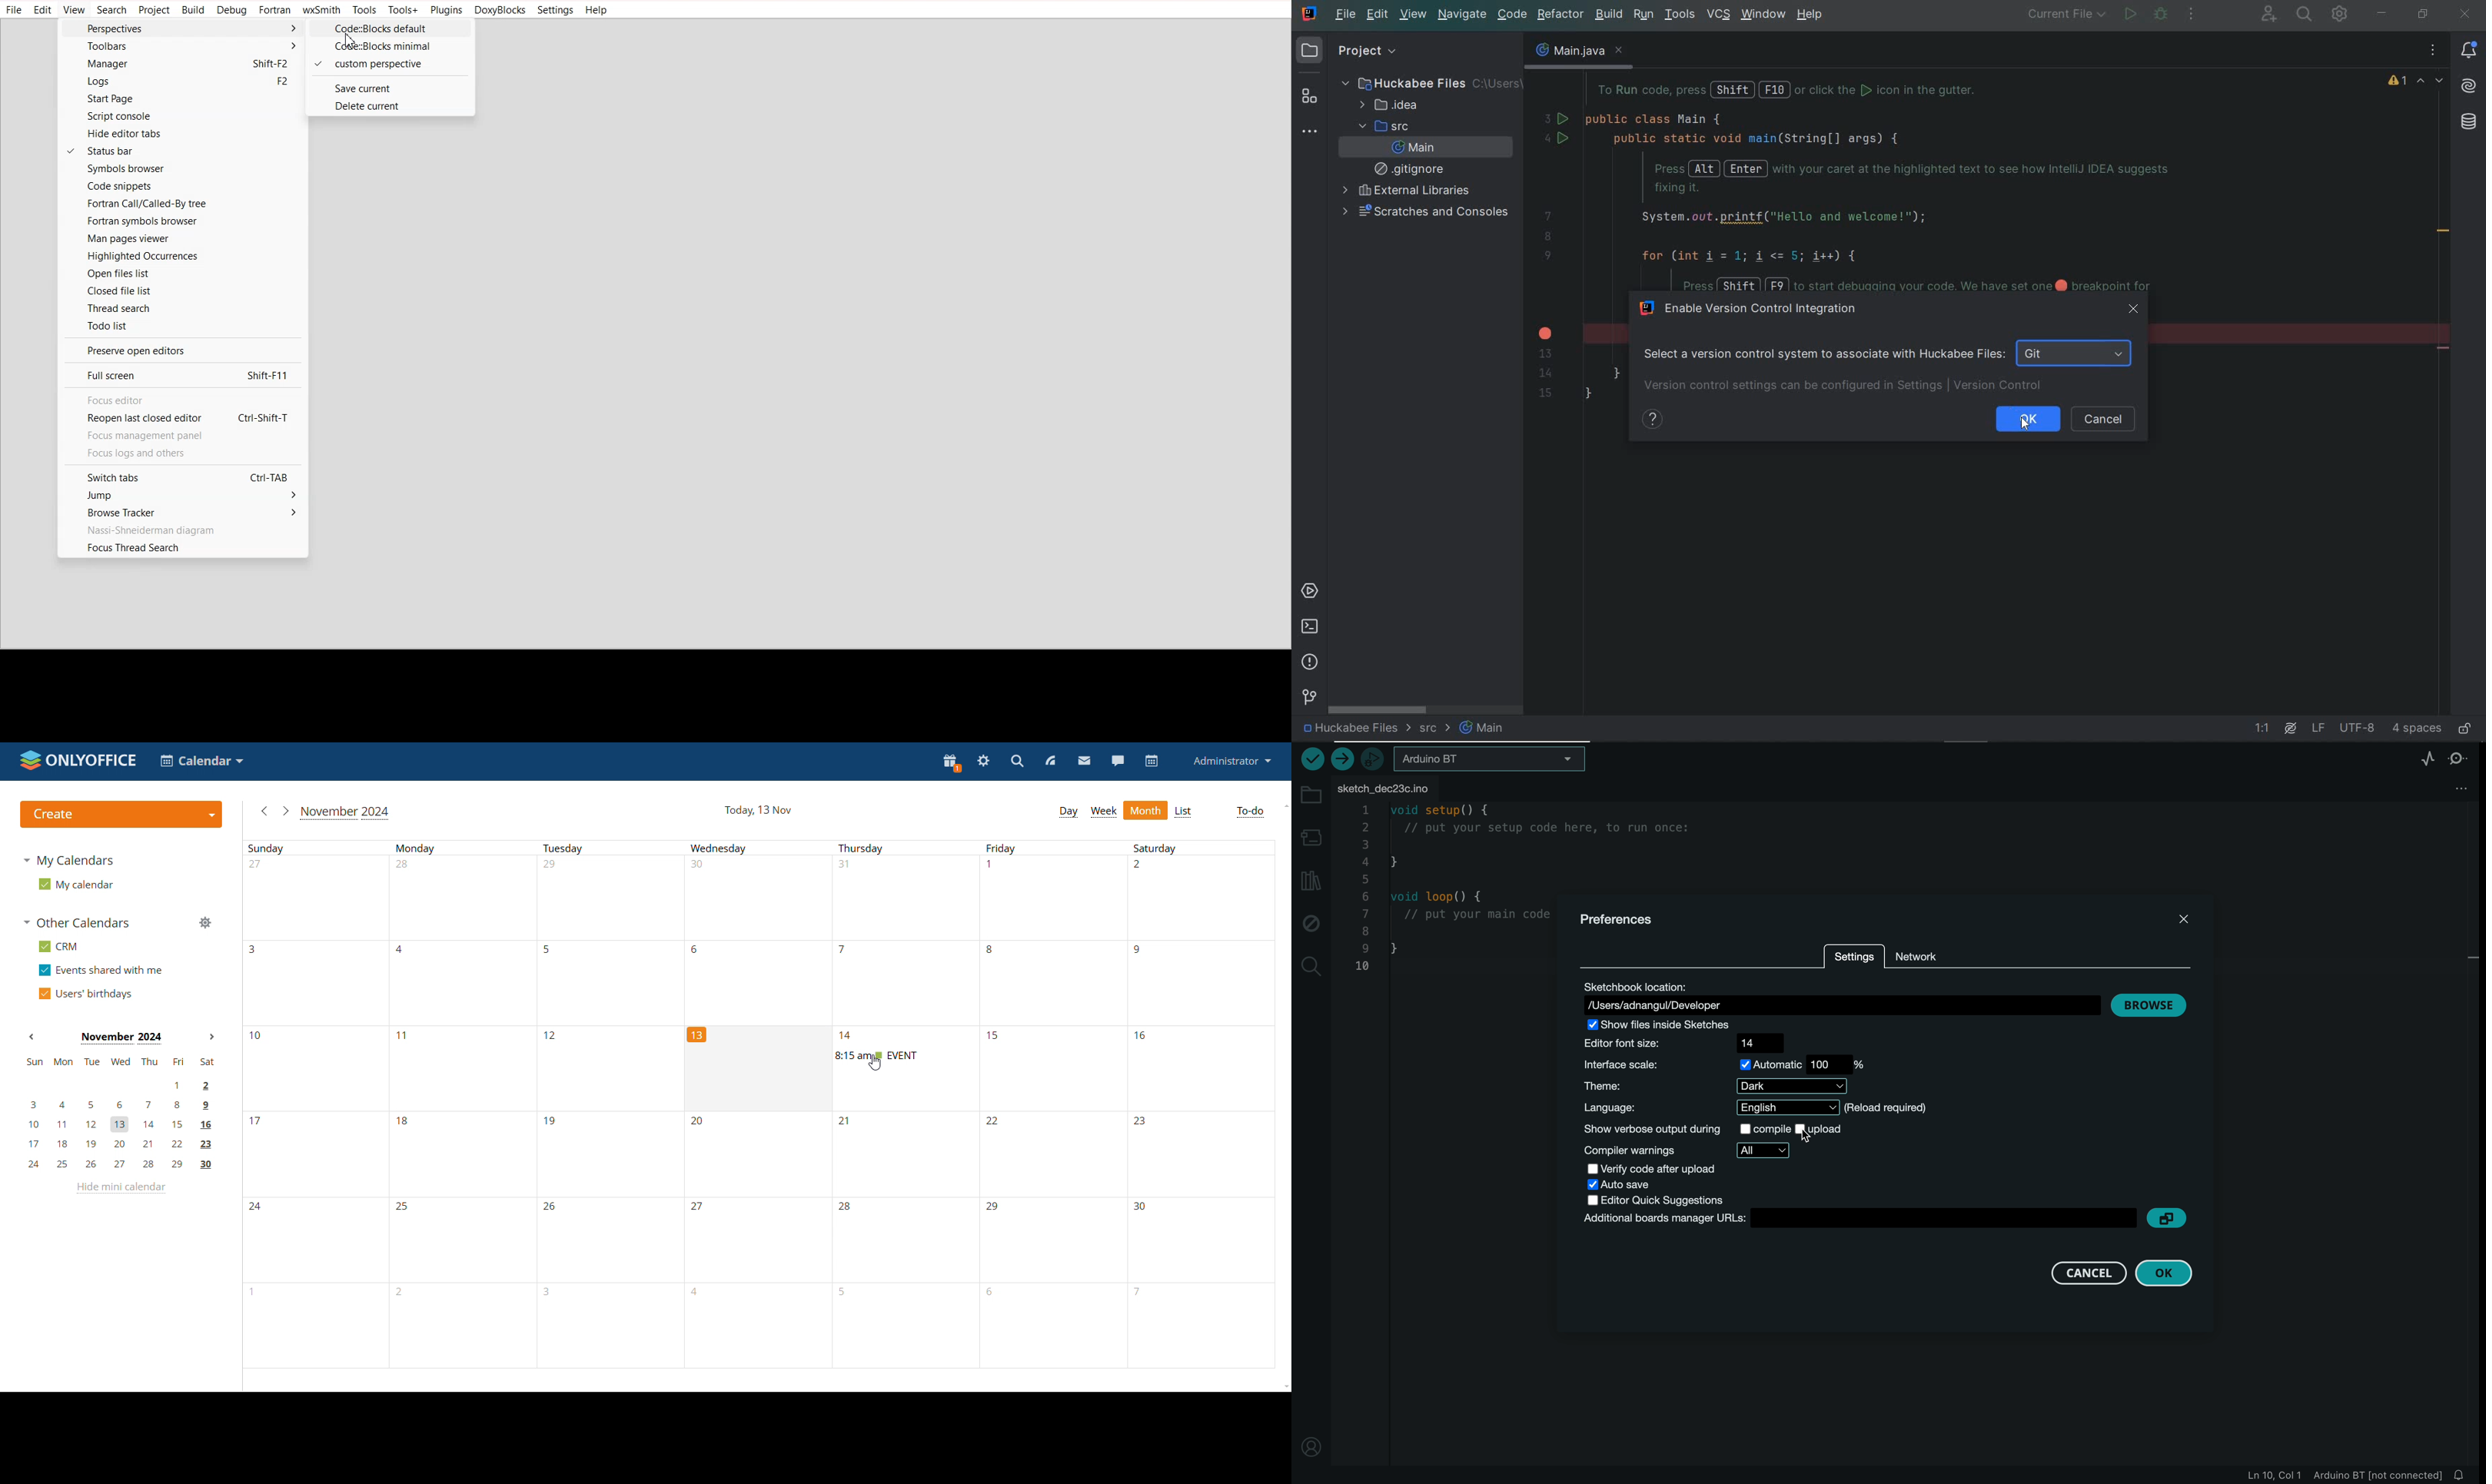 The height and width of the screenshot is (1484, 2492). I want to click on Preserve open editors, so click(180, 350).